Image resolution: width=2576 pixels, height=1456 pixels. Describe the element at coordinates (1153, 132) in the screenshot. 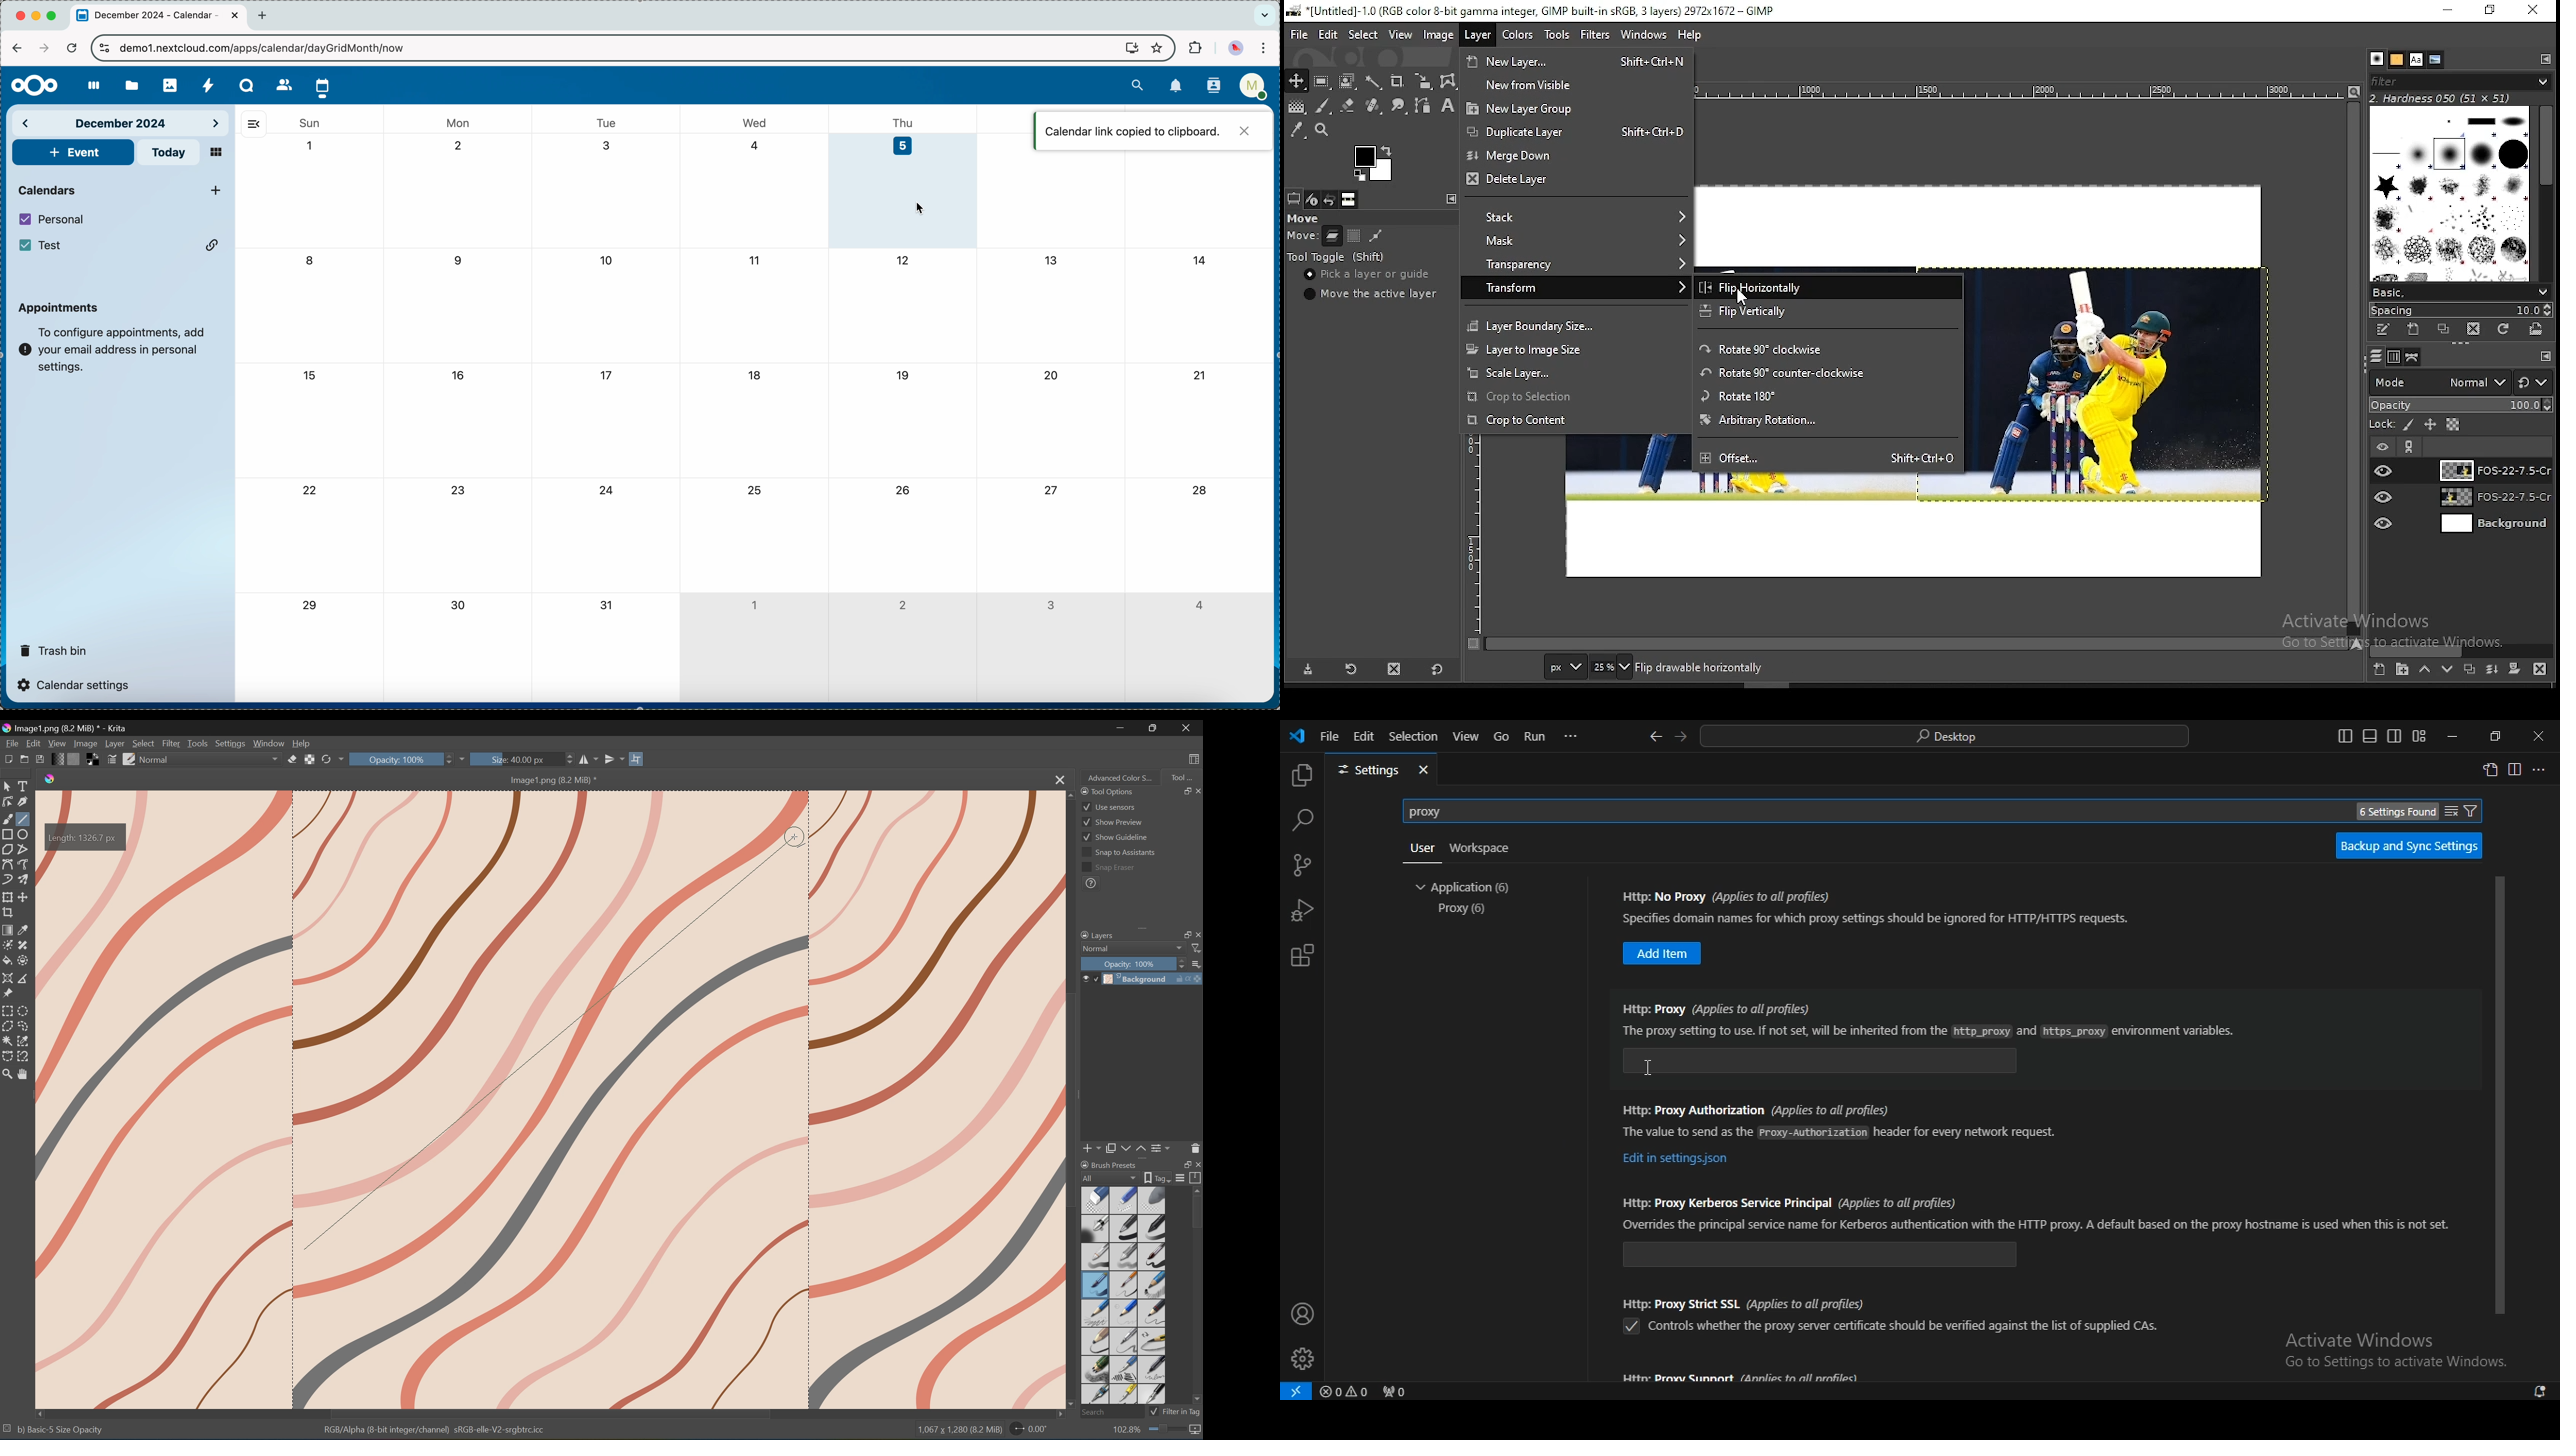

I see `calendar link copied to clipboard` at that location.